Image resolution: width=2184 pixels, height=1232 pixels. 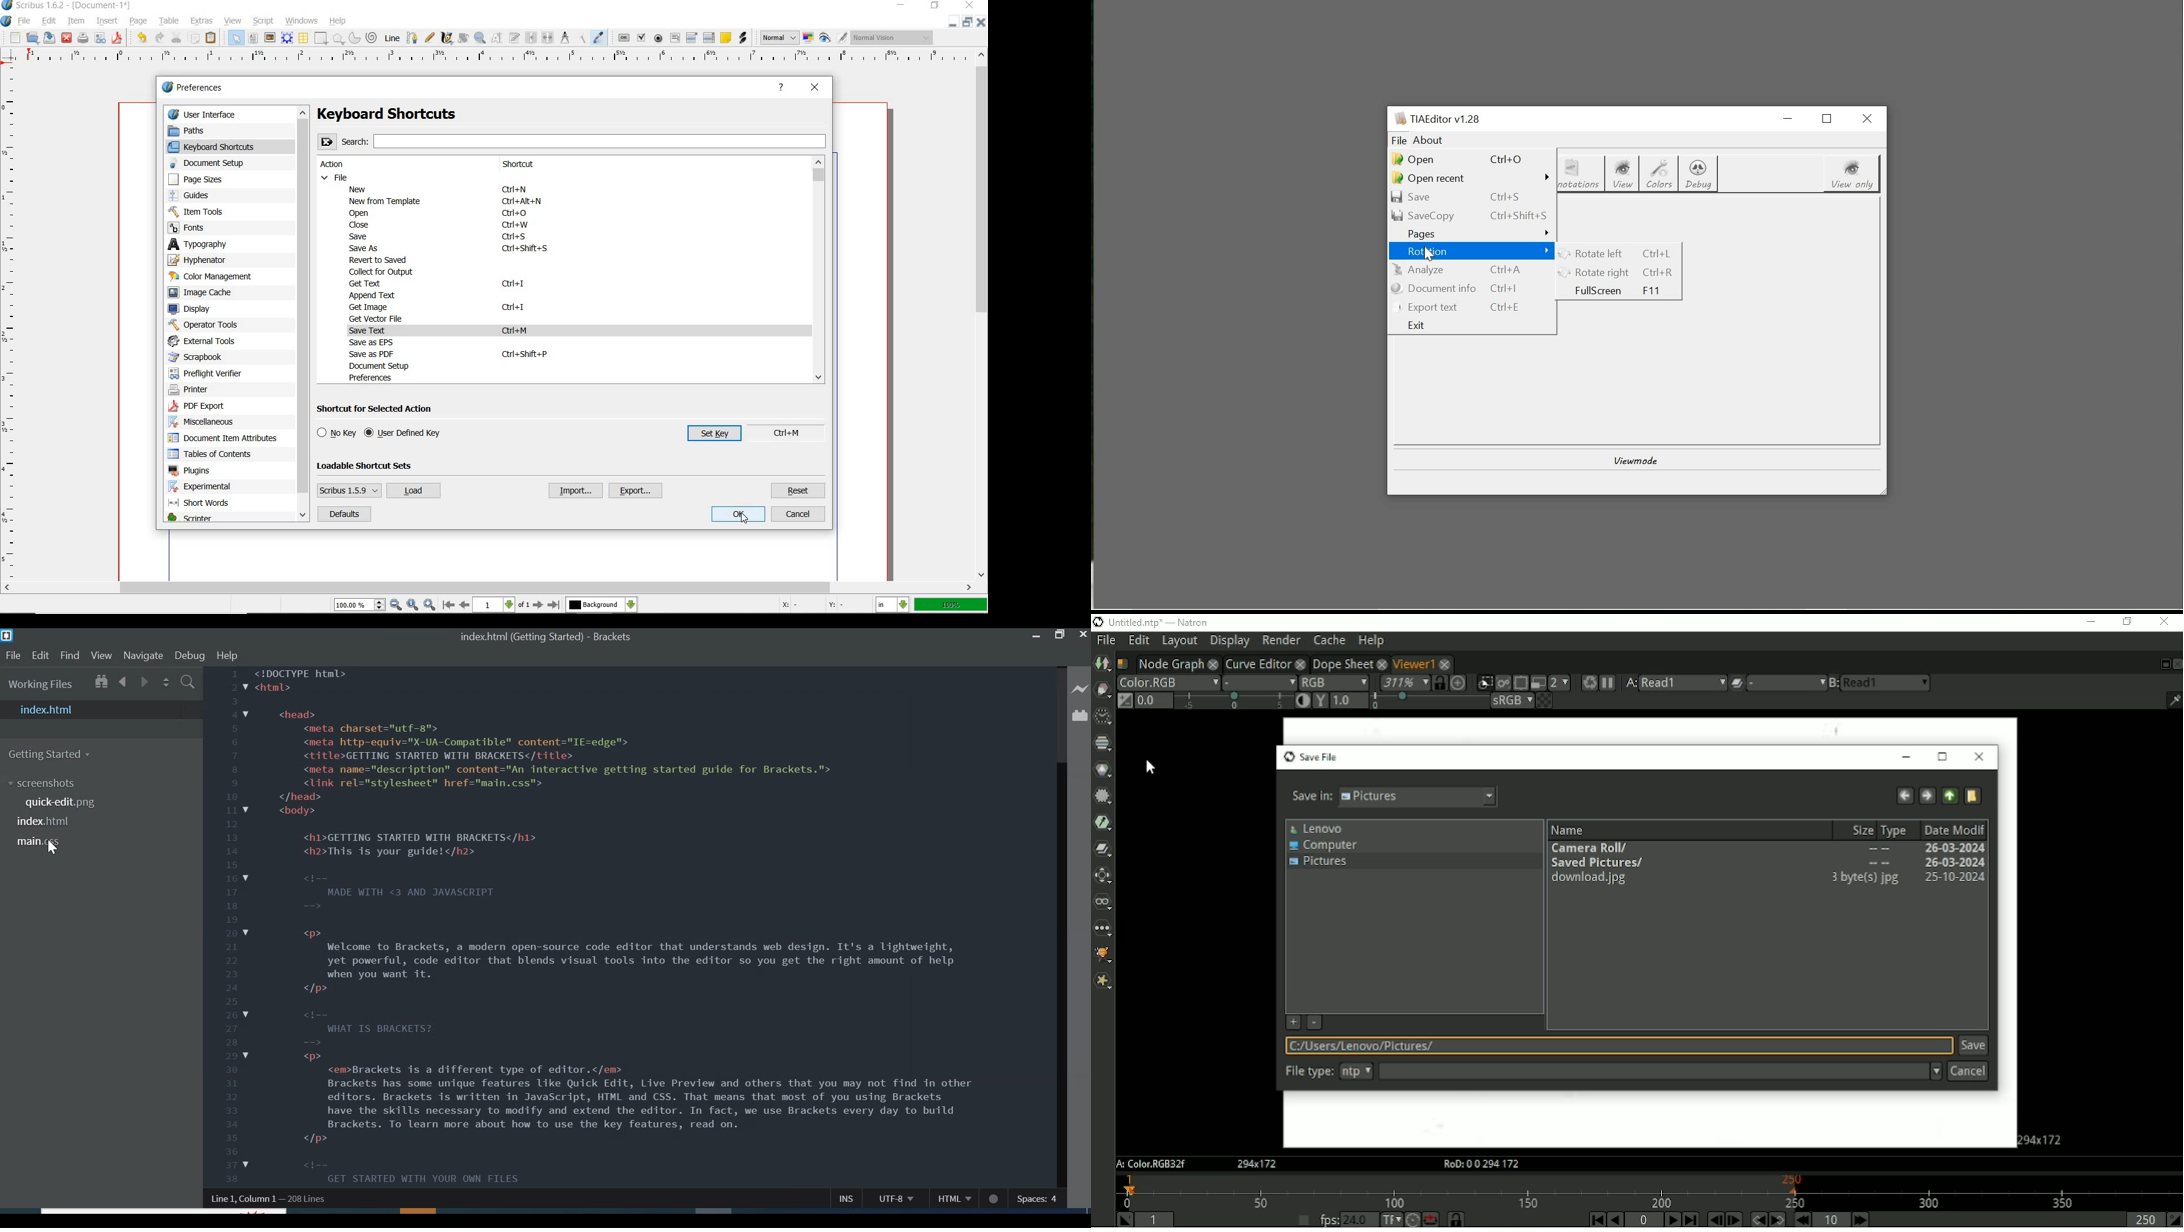 What do you see at coordinates (203, 21) in the screenshot?
I see `extras` at bounding box center [203, 21].